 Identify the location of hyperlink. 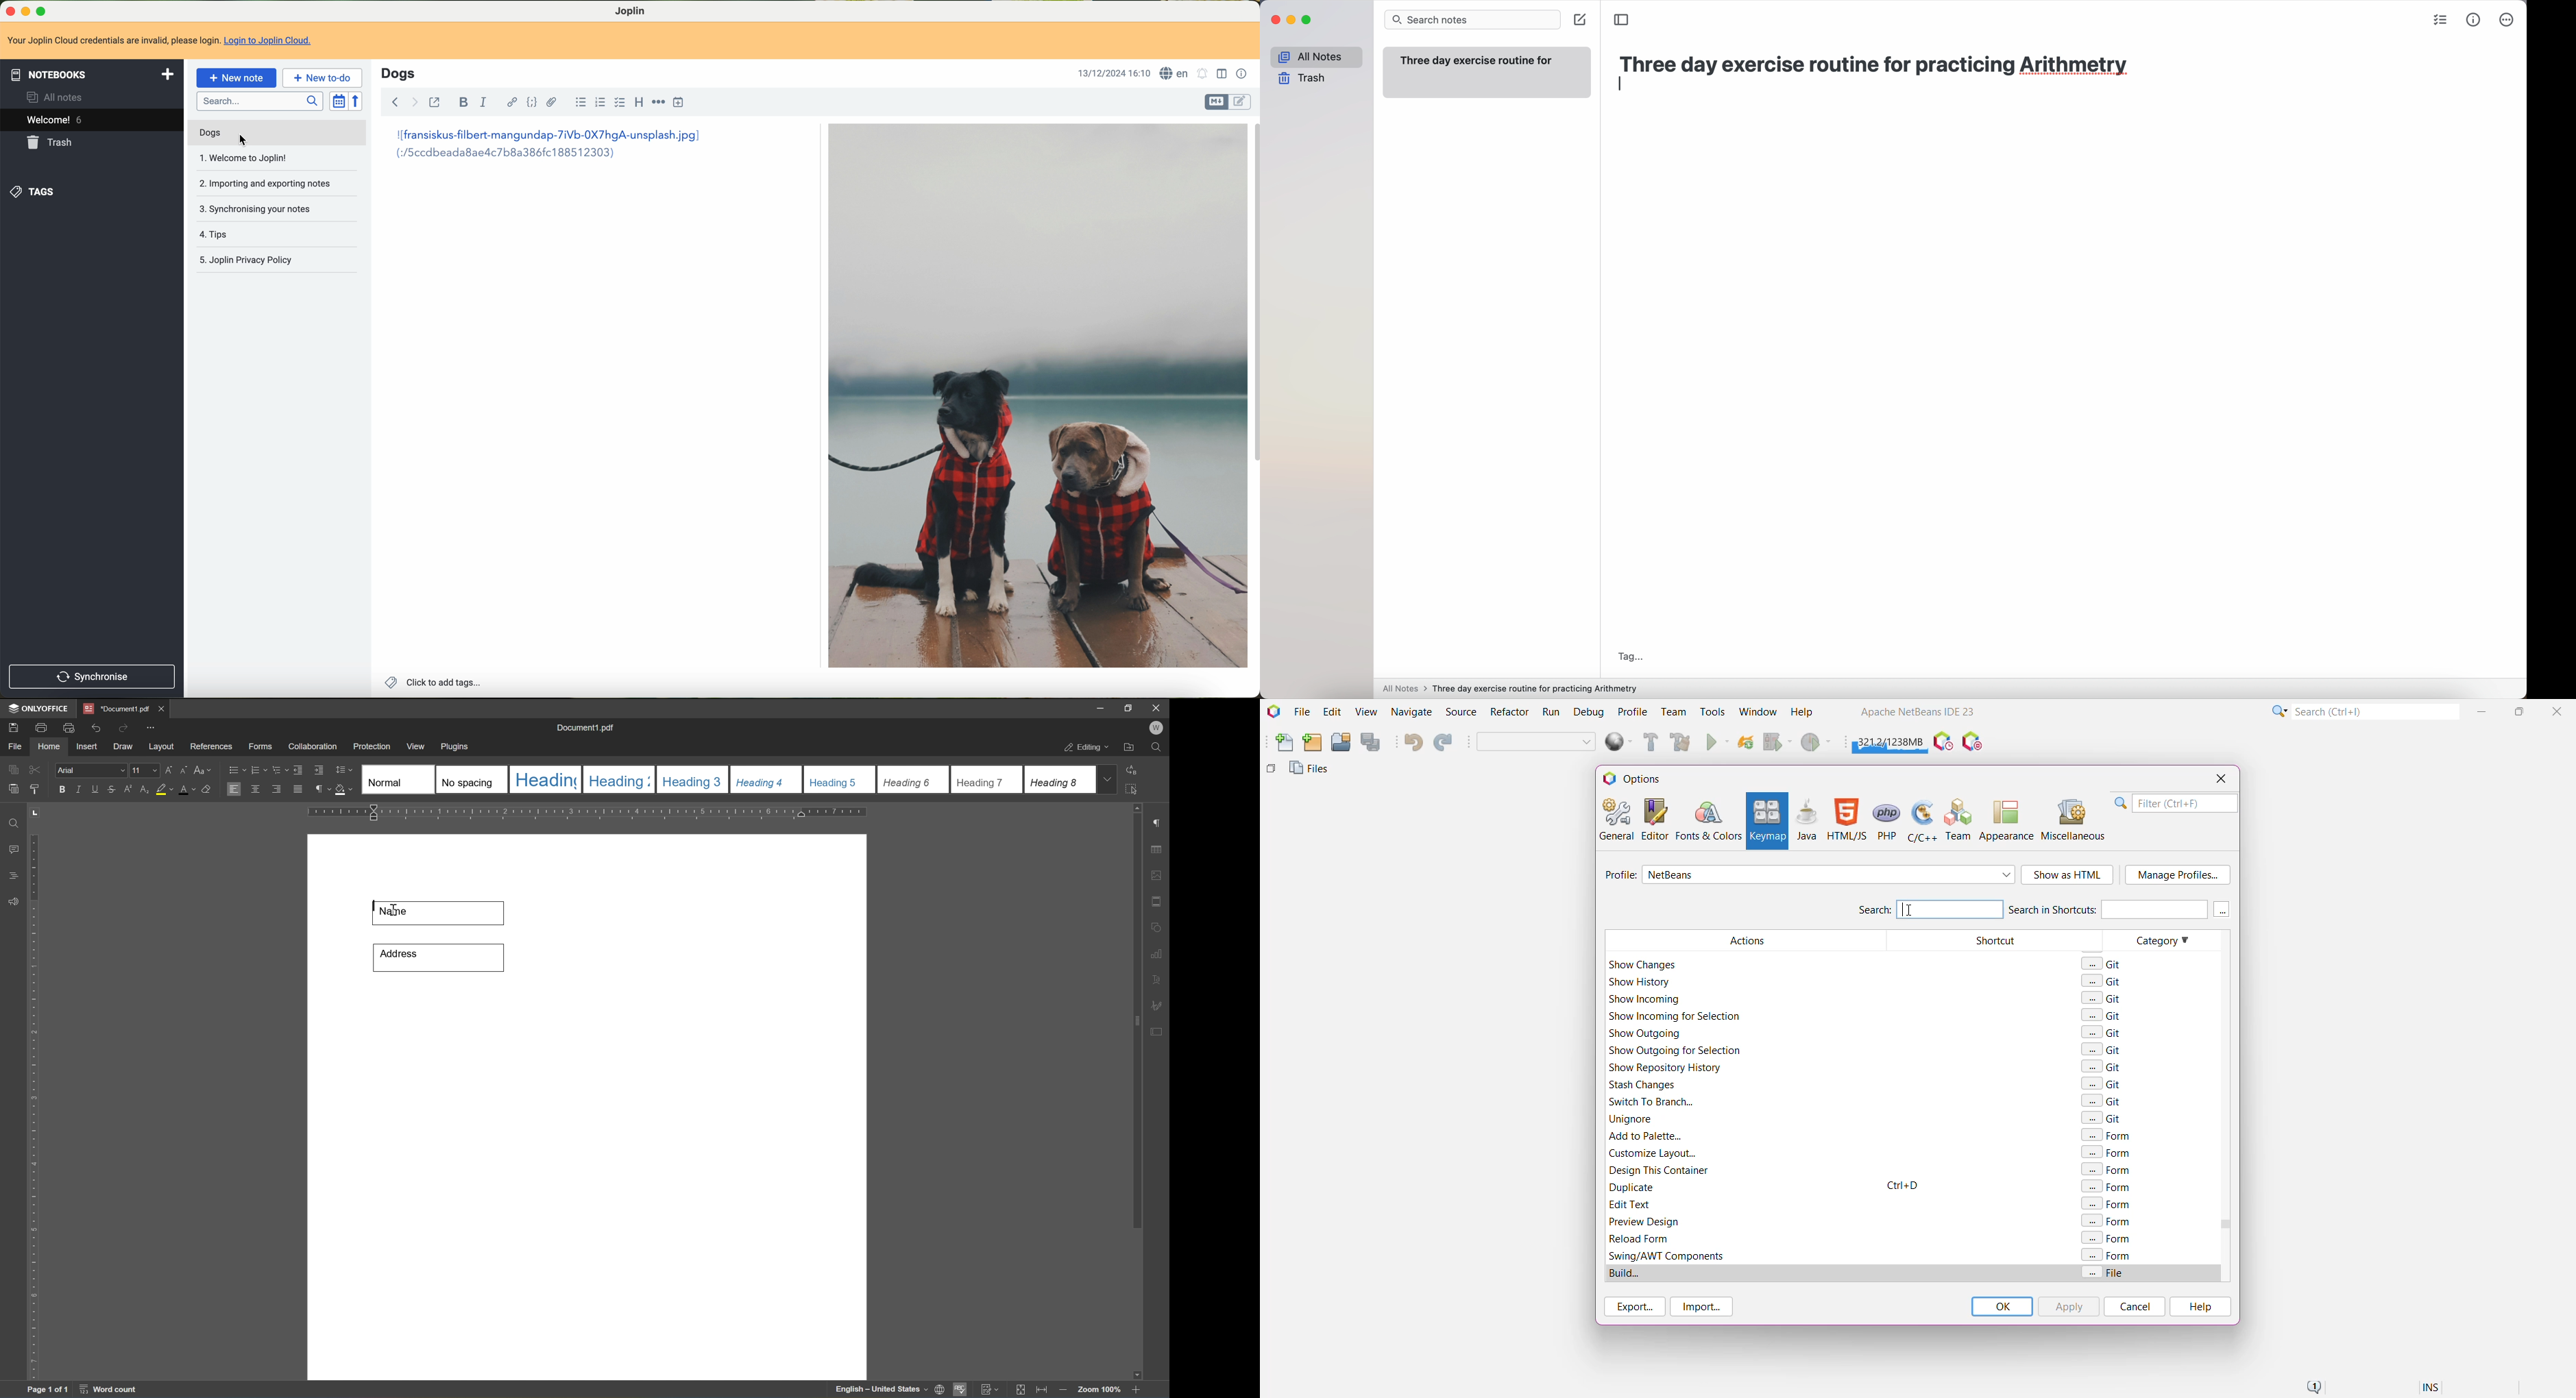
(509, 103).